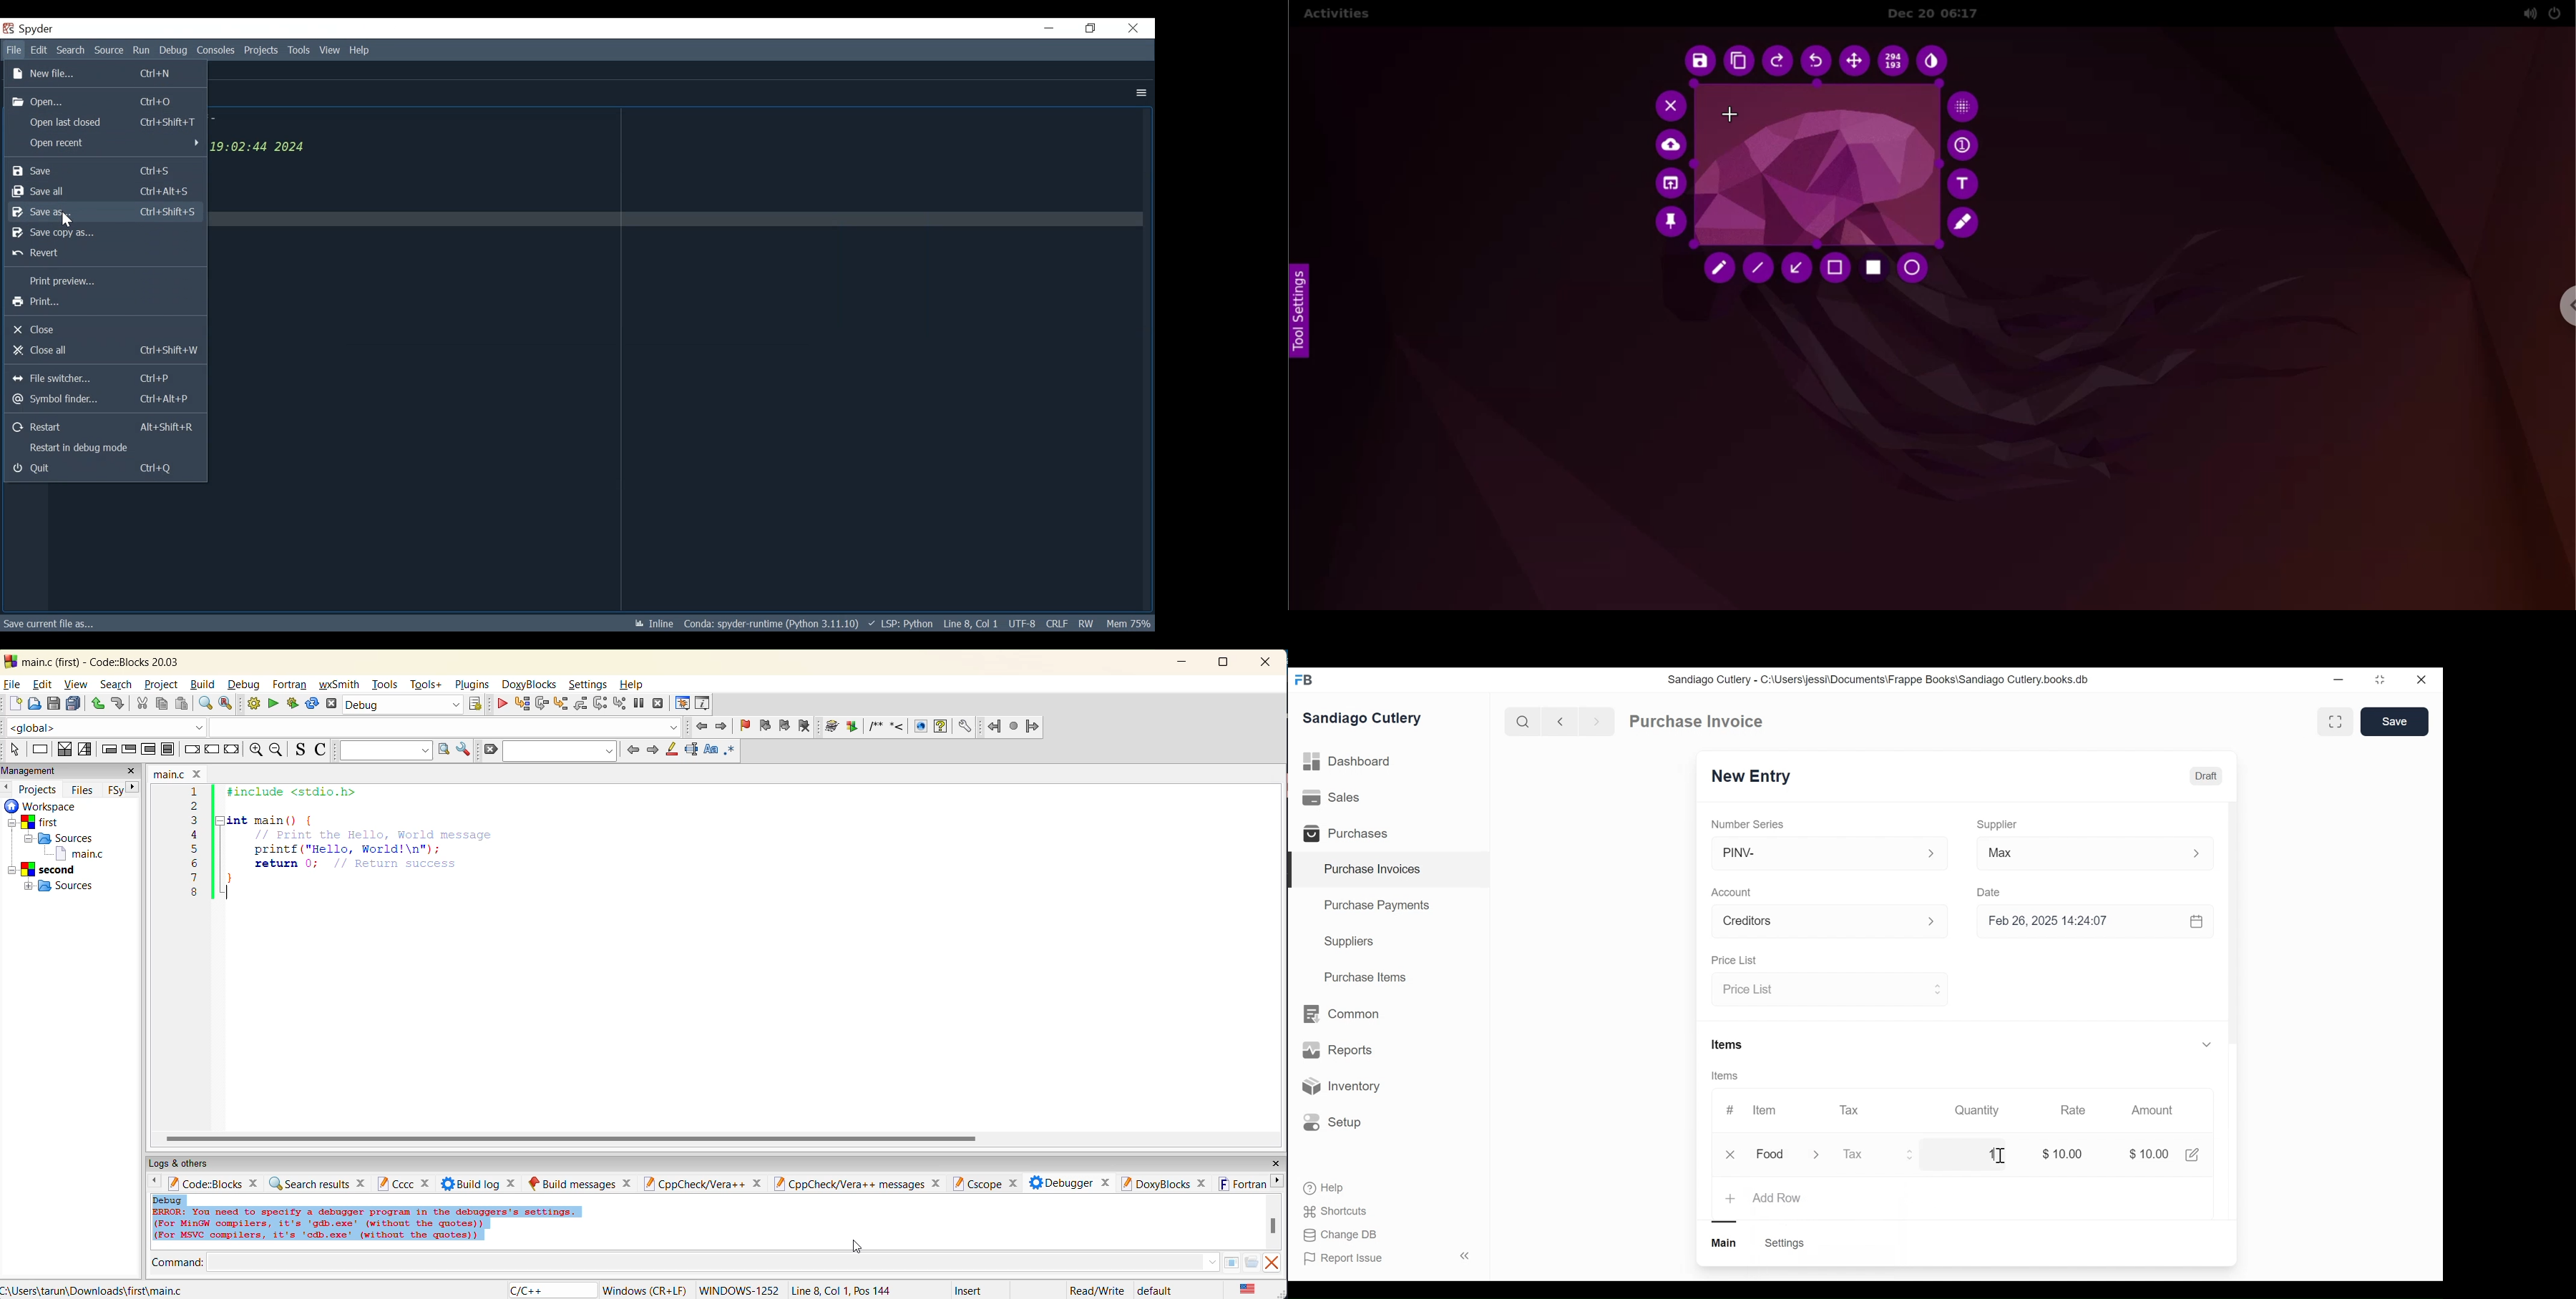  I want to click on Extract, so click(851, 727).